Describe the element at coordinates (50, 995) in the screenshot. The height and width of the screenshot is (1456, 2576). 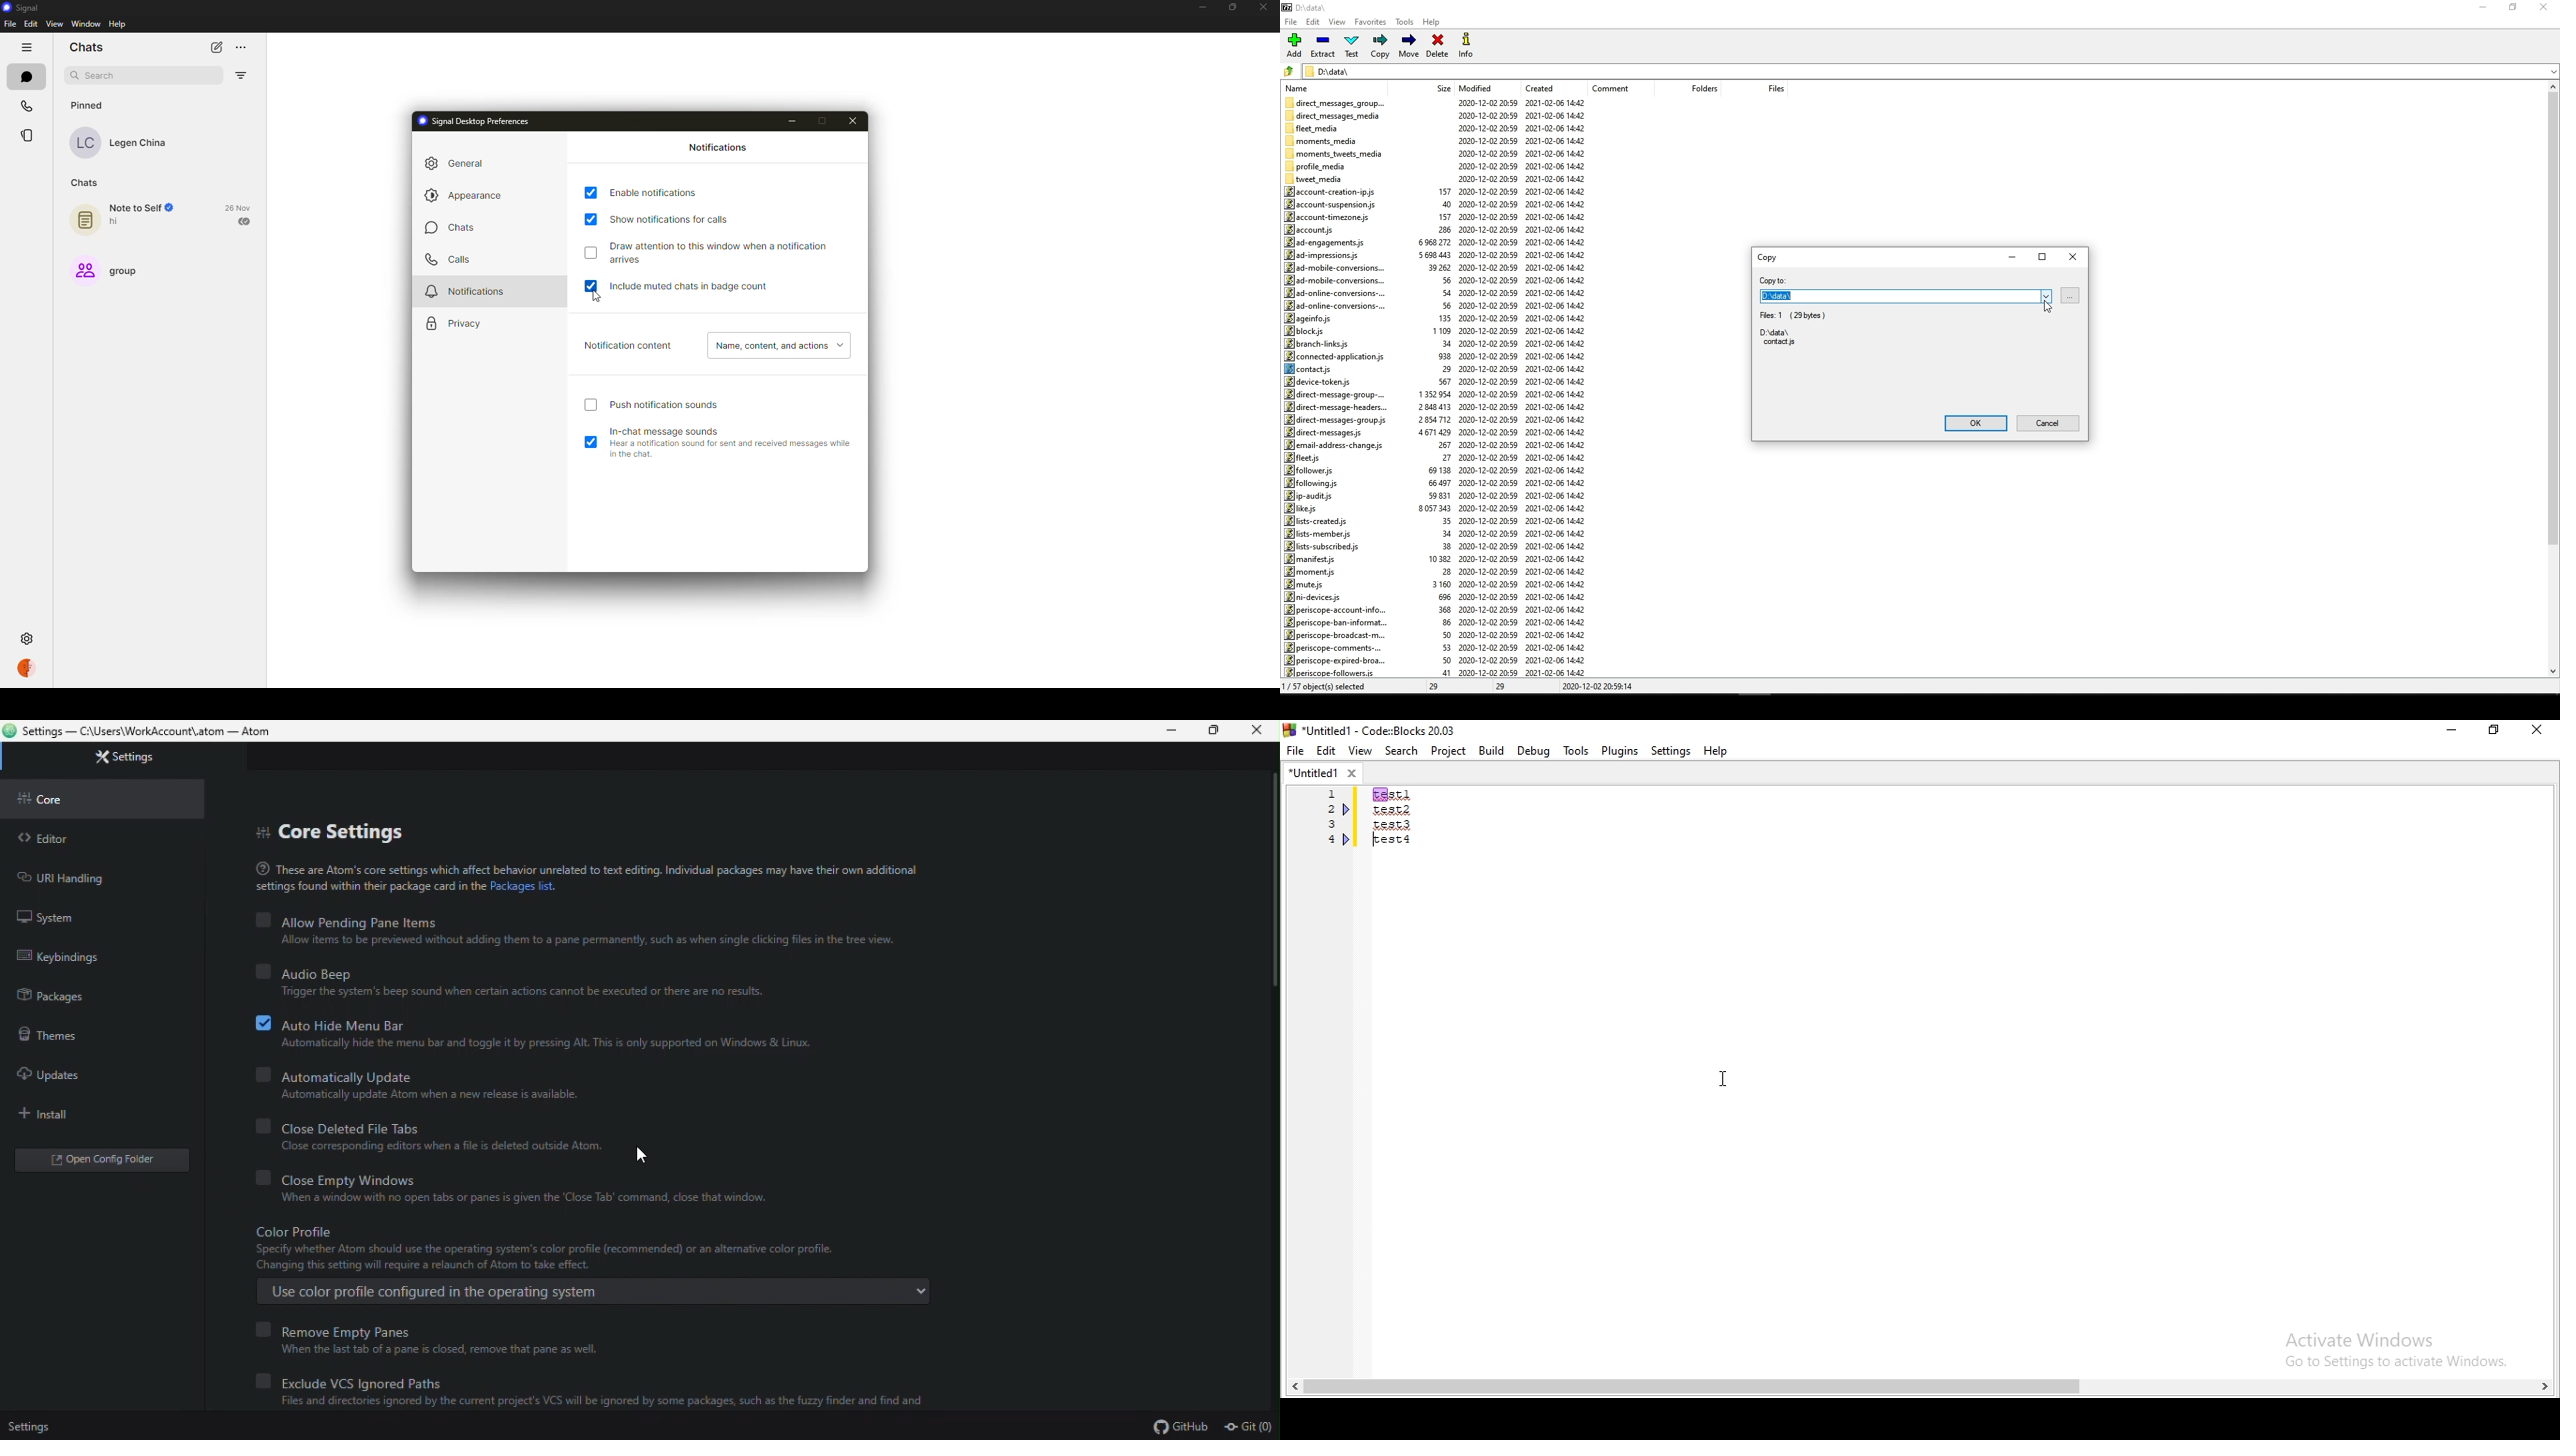
I see `Packages` at that location.